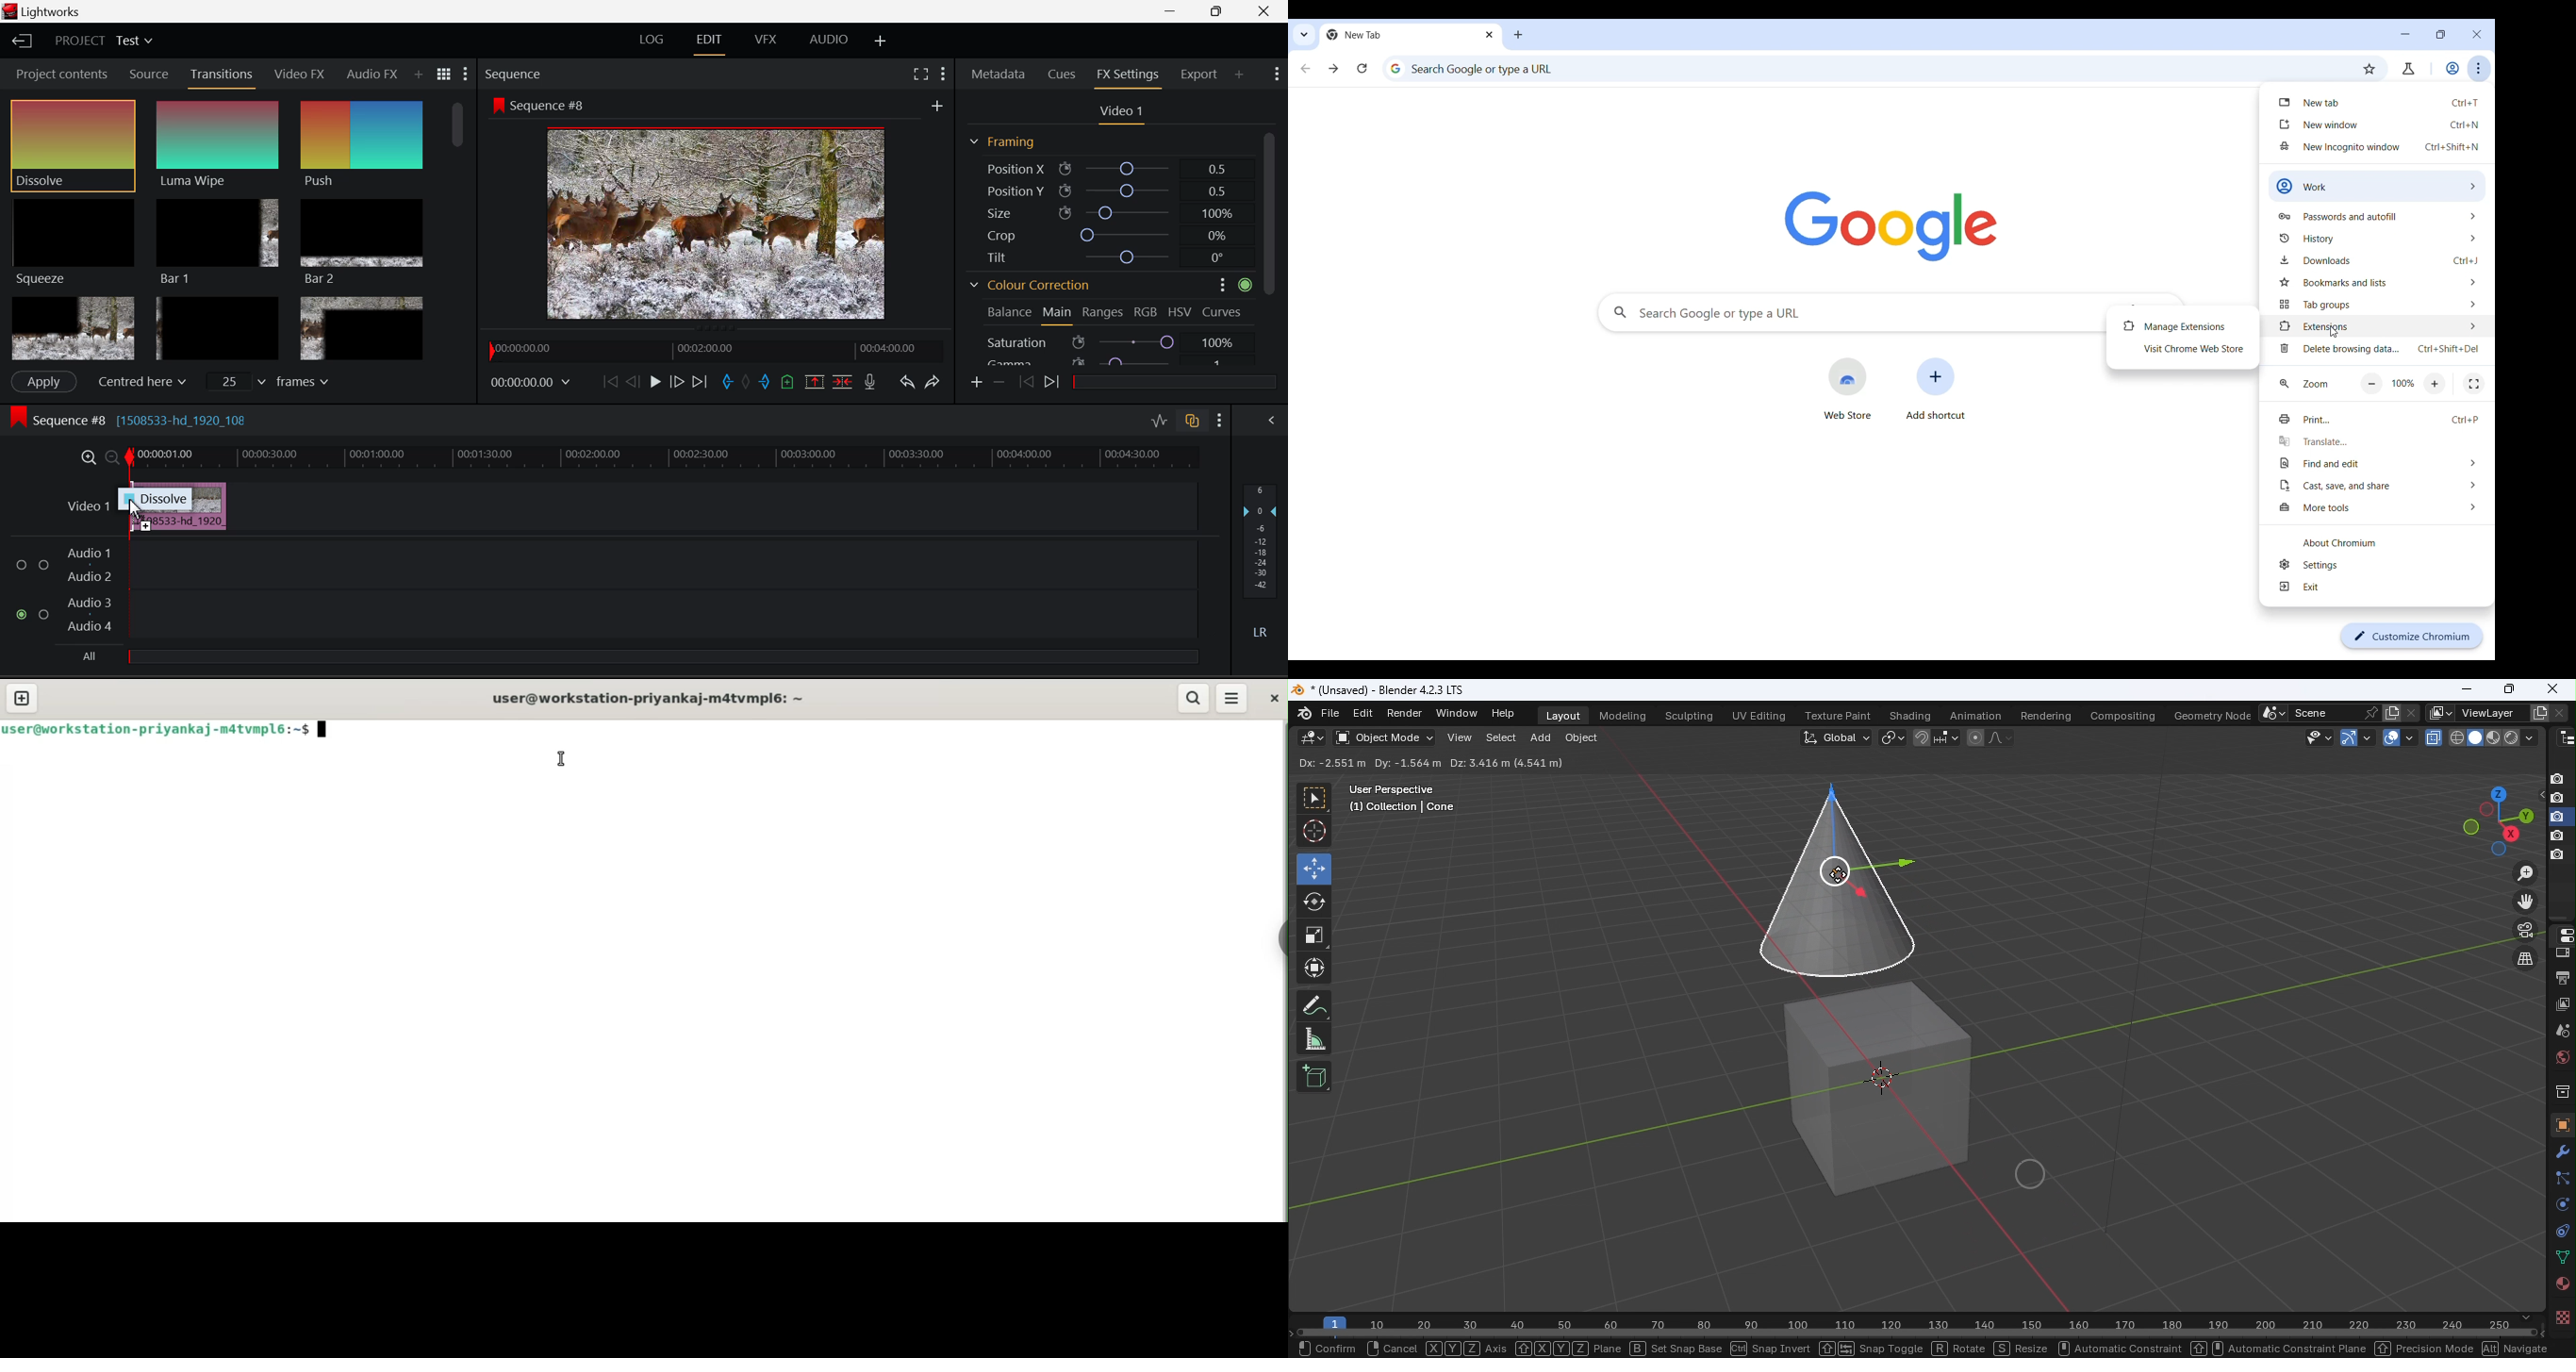 The image size is (2576, 1372). What do you see at coordinates (609, 384) in the screenshot?
I see `To Start` at bounding box center [609, 384].